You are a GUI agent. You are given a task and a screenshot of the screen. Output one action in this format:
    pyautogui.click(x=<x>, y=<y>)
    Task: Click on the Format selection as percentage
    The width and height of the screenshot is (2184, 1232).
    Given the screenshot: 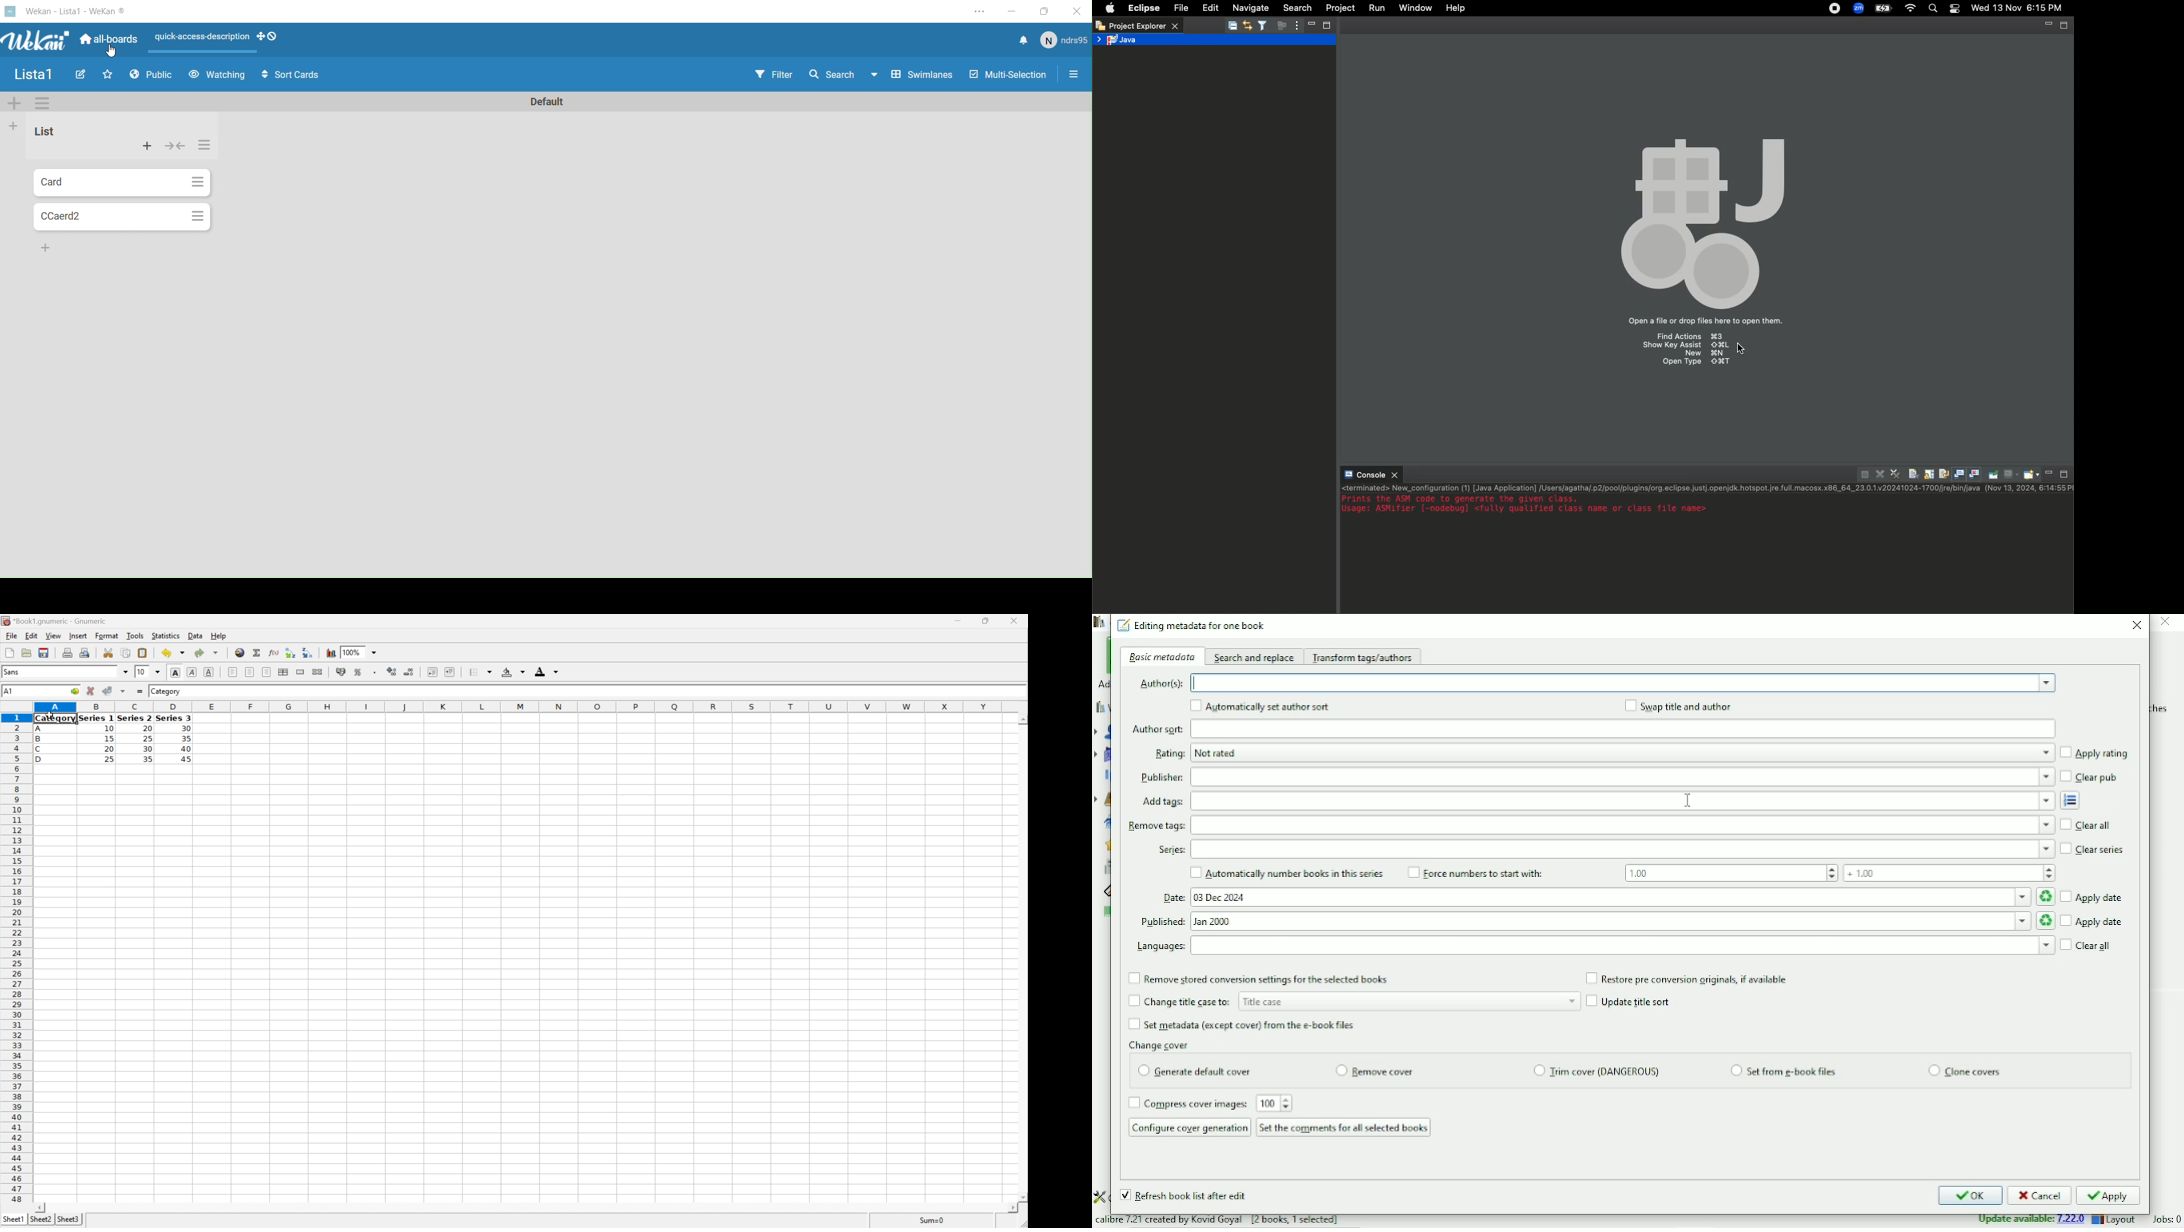 What is the action you would take?
    pyautogui.click(x=358, y=672)
    